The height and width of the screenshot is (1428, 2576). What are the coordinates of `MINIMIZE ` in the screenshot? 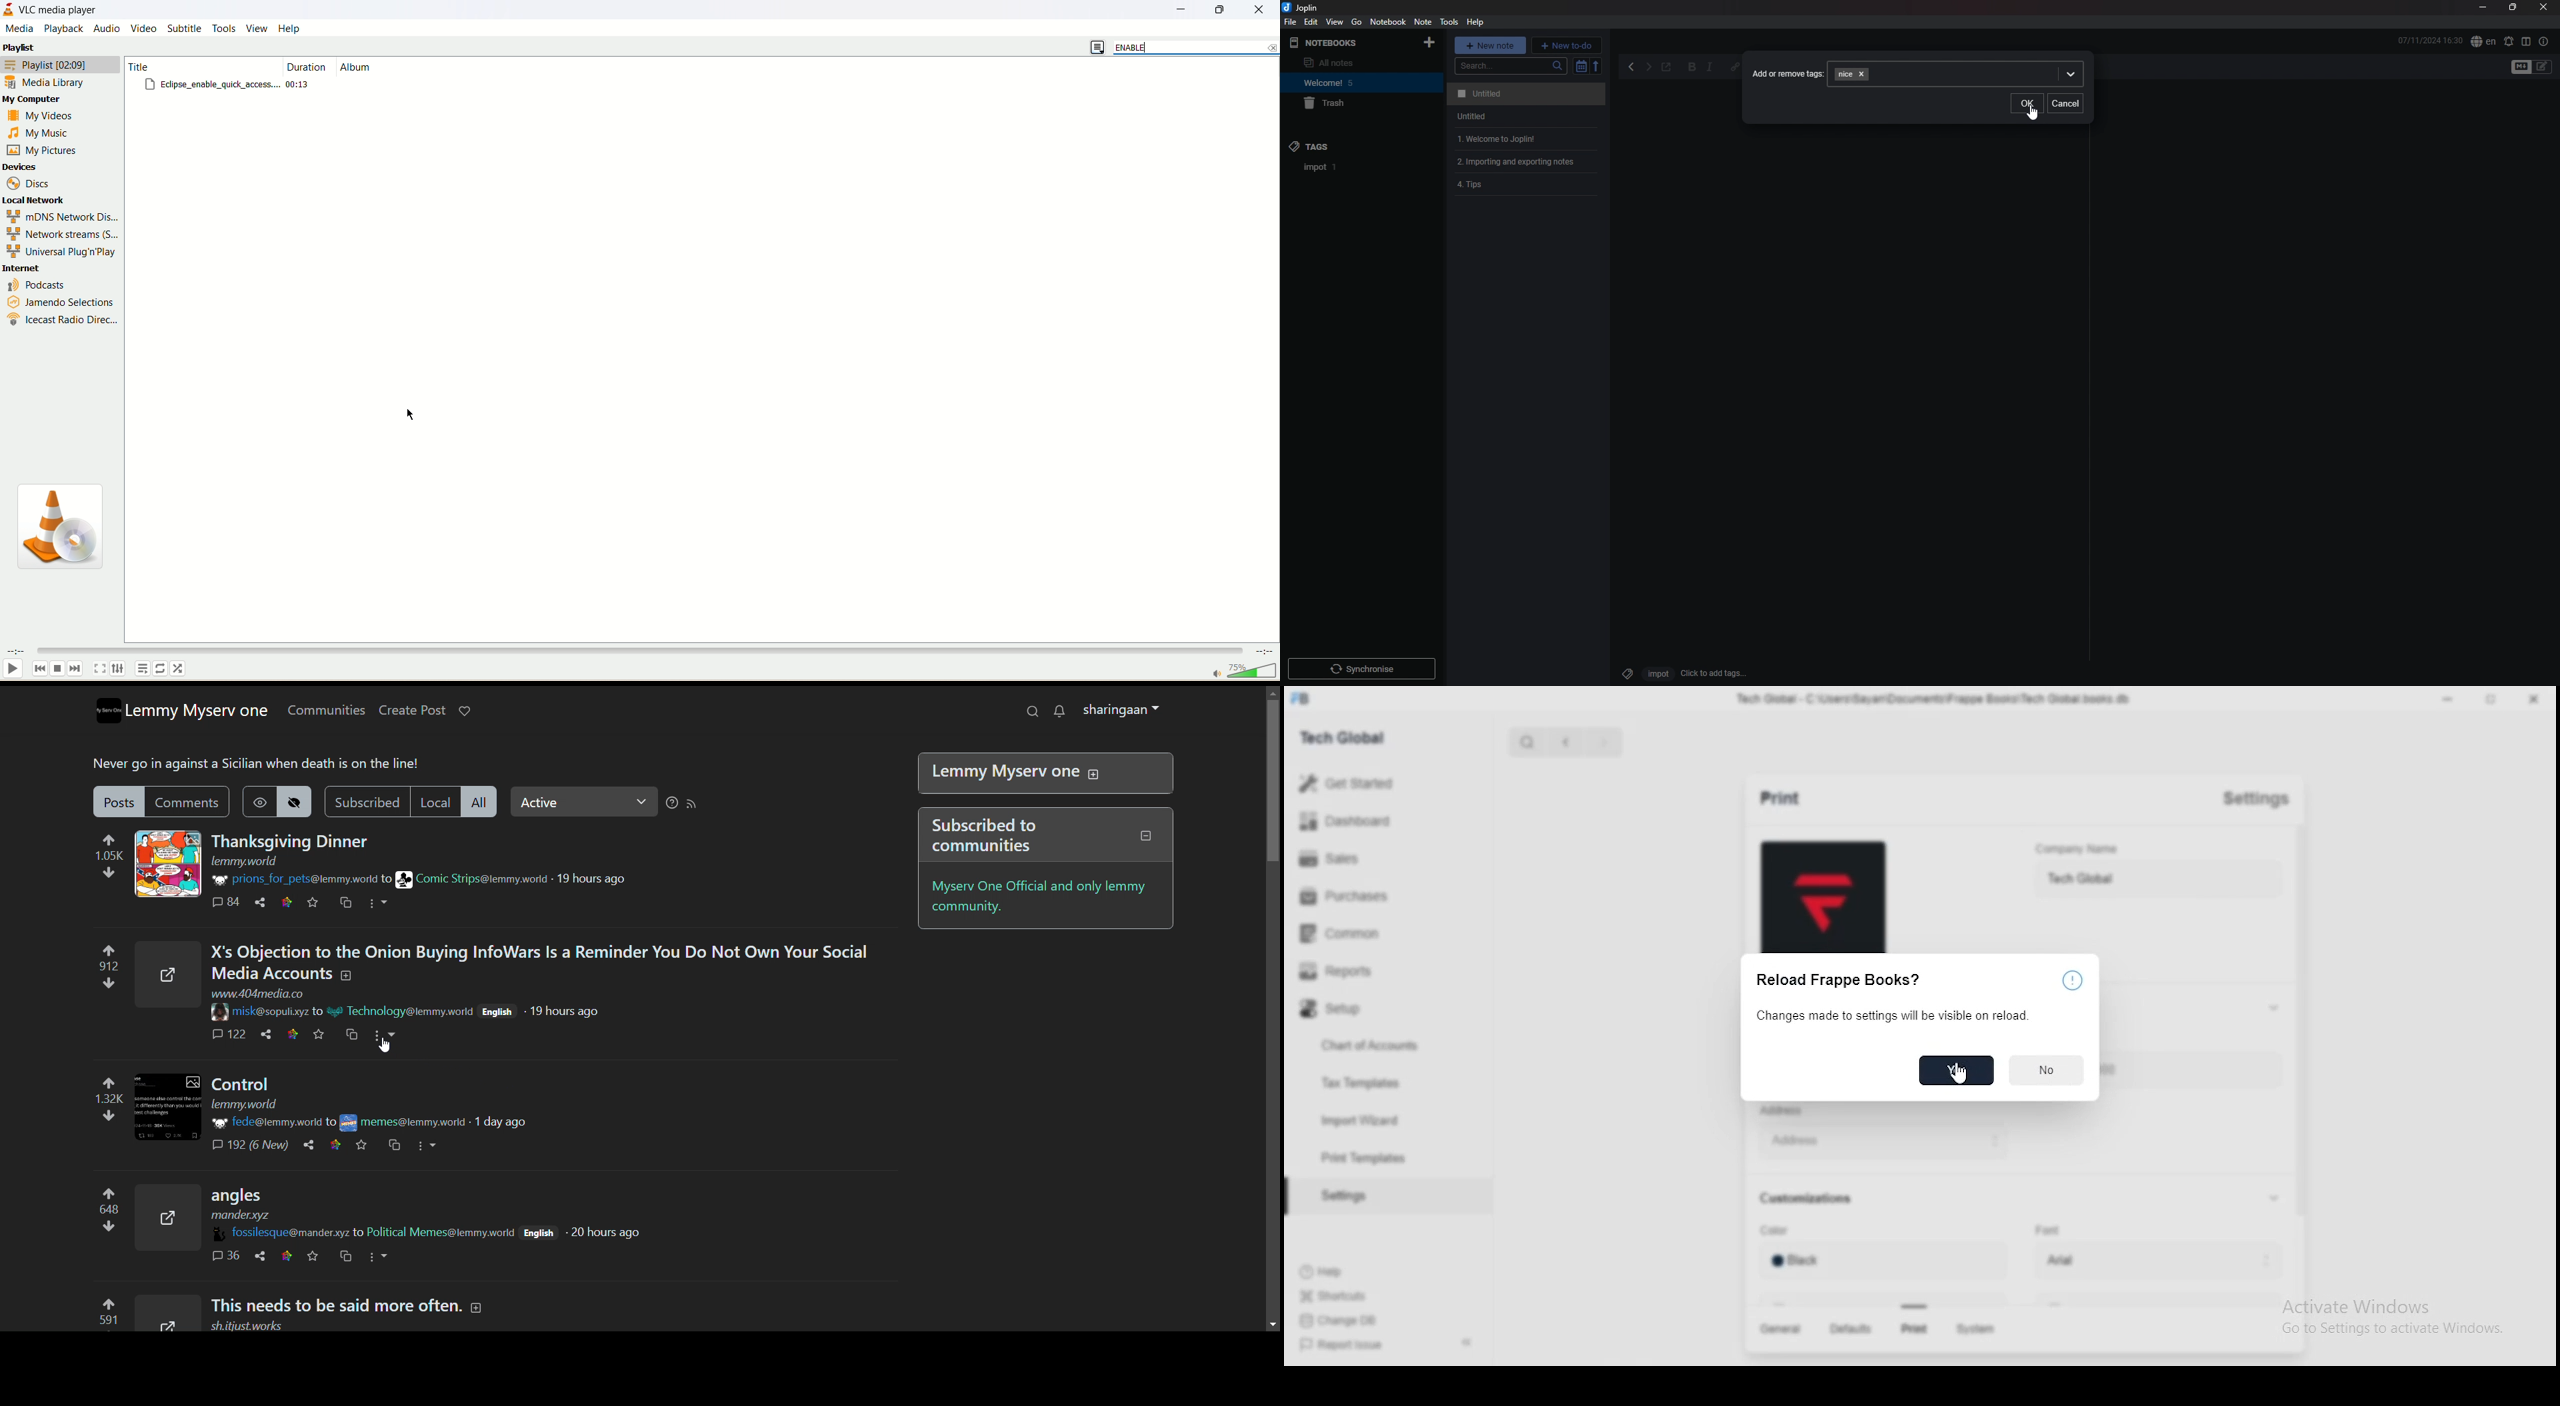 It's located at (2451, 698).